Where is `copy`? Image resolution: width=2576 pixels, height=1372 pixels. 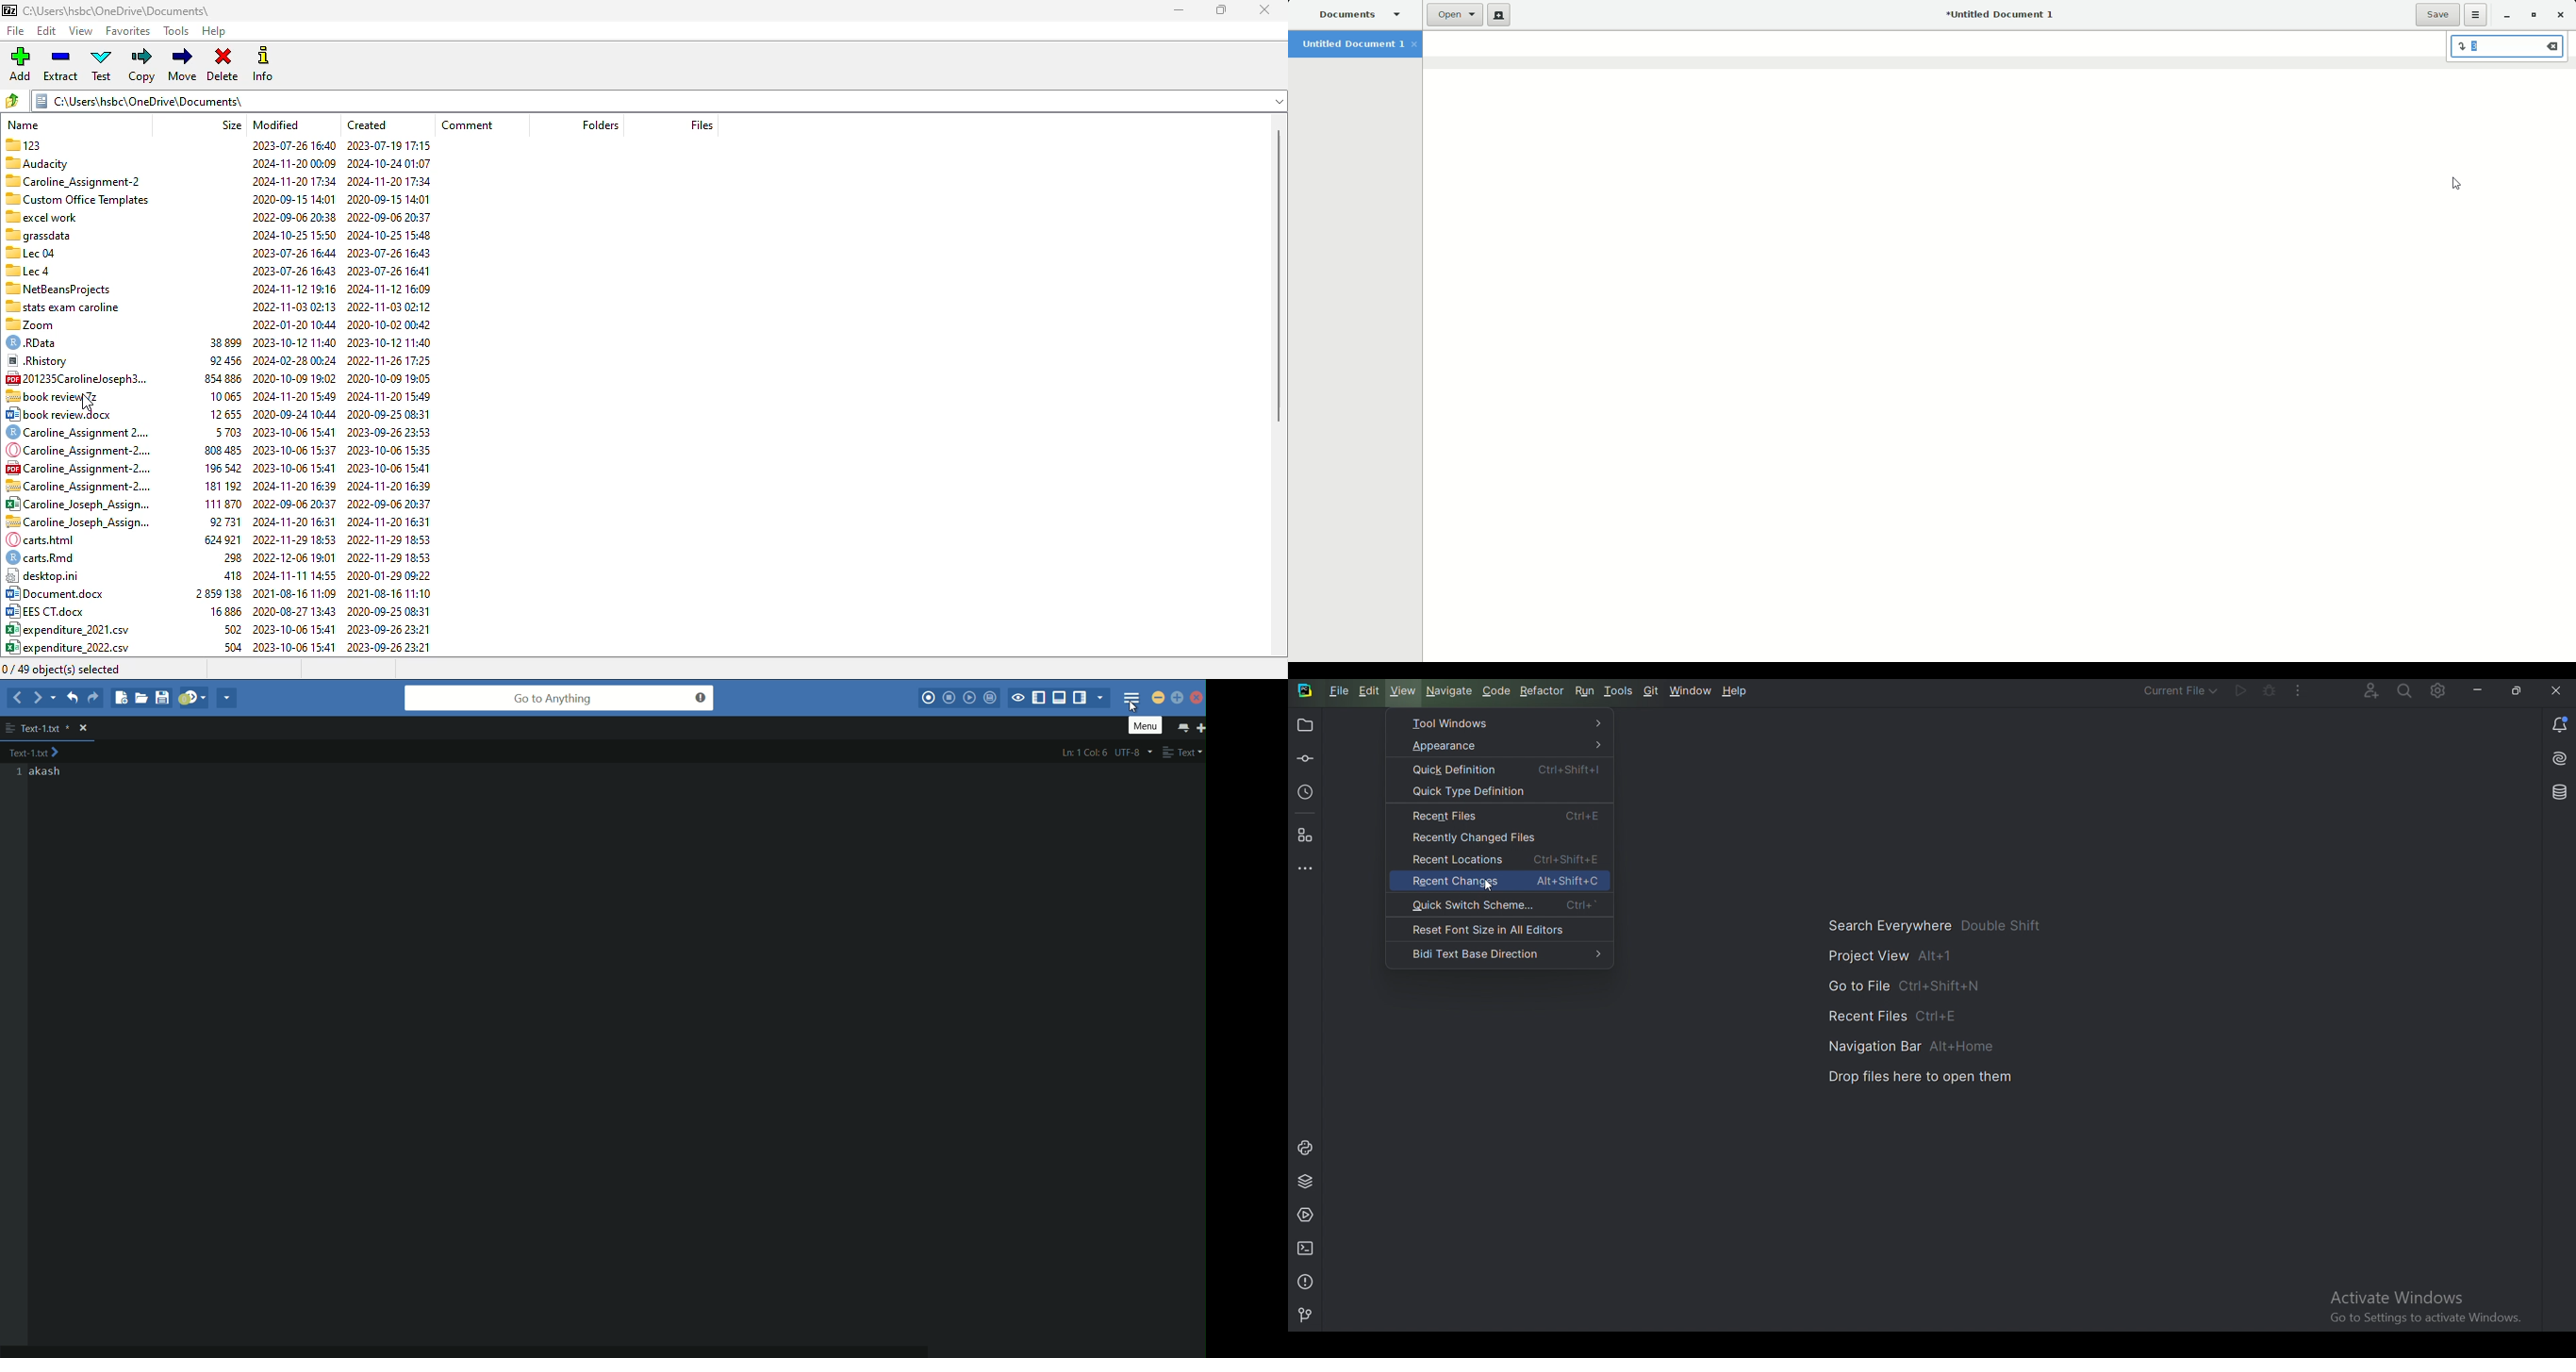
copy is located at coordinates (140, 65).